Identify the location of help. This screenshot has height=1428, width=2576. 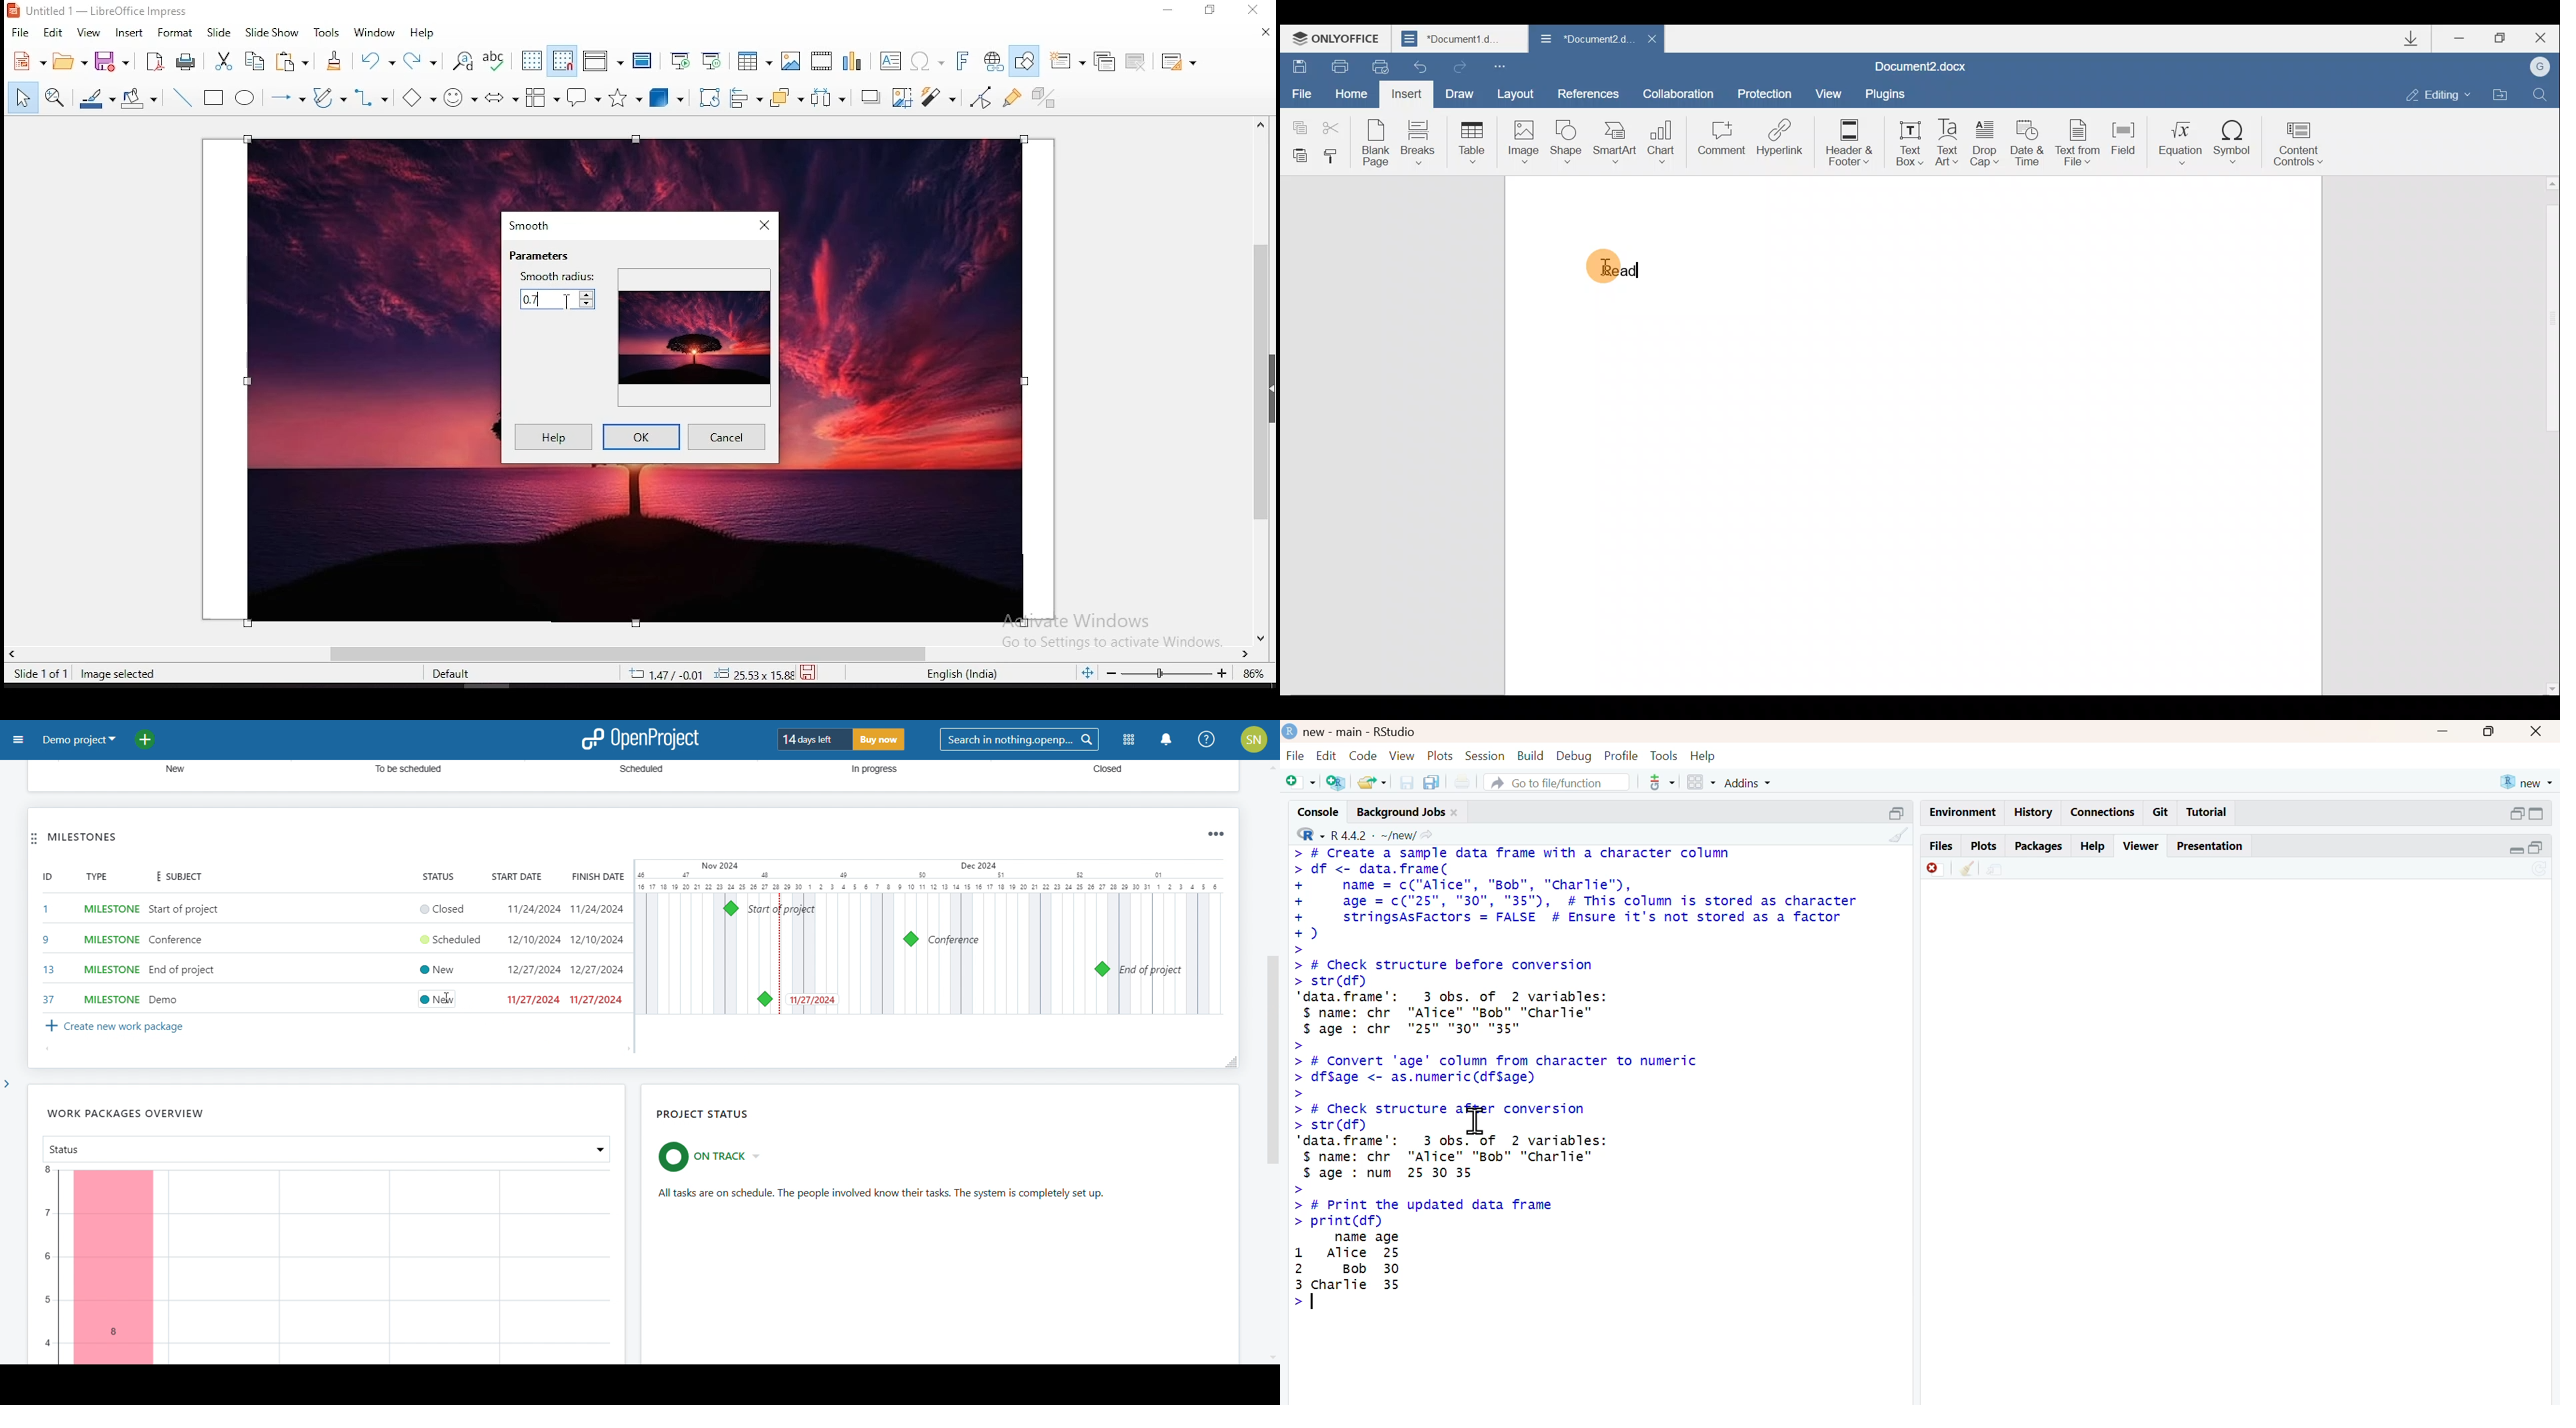
(549, 438).